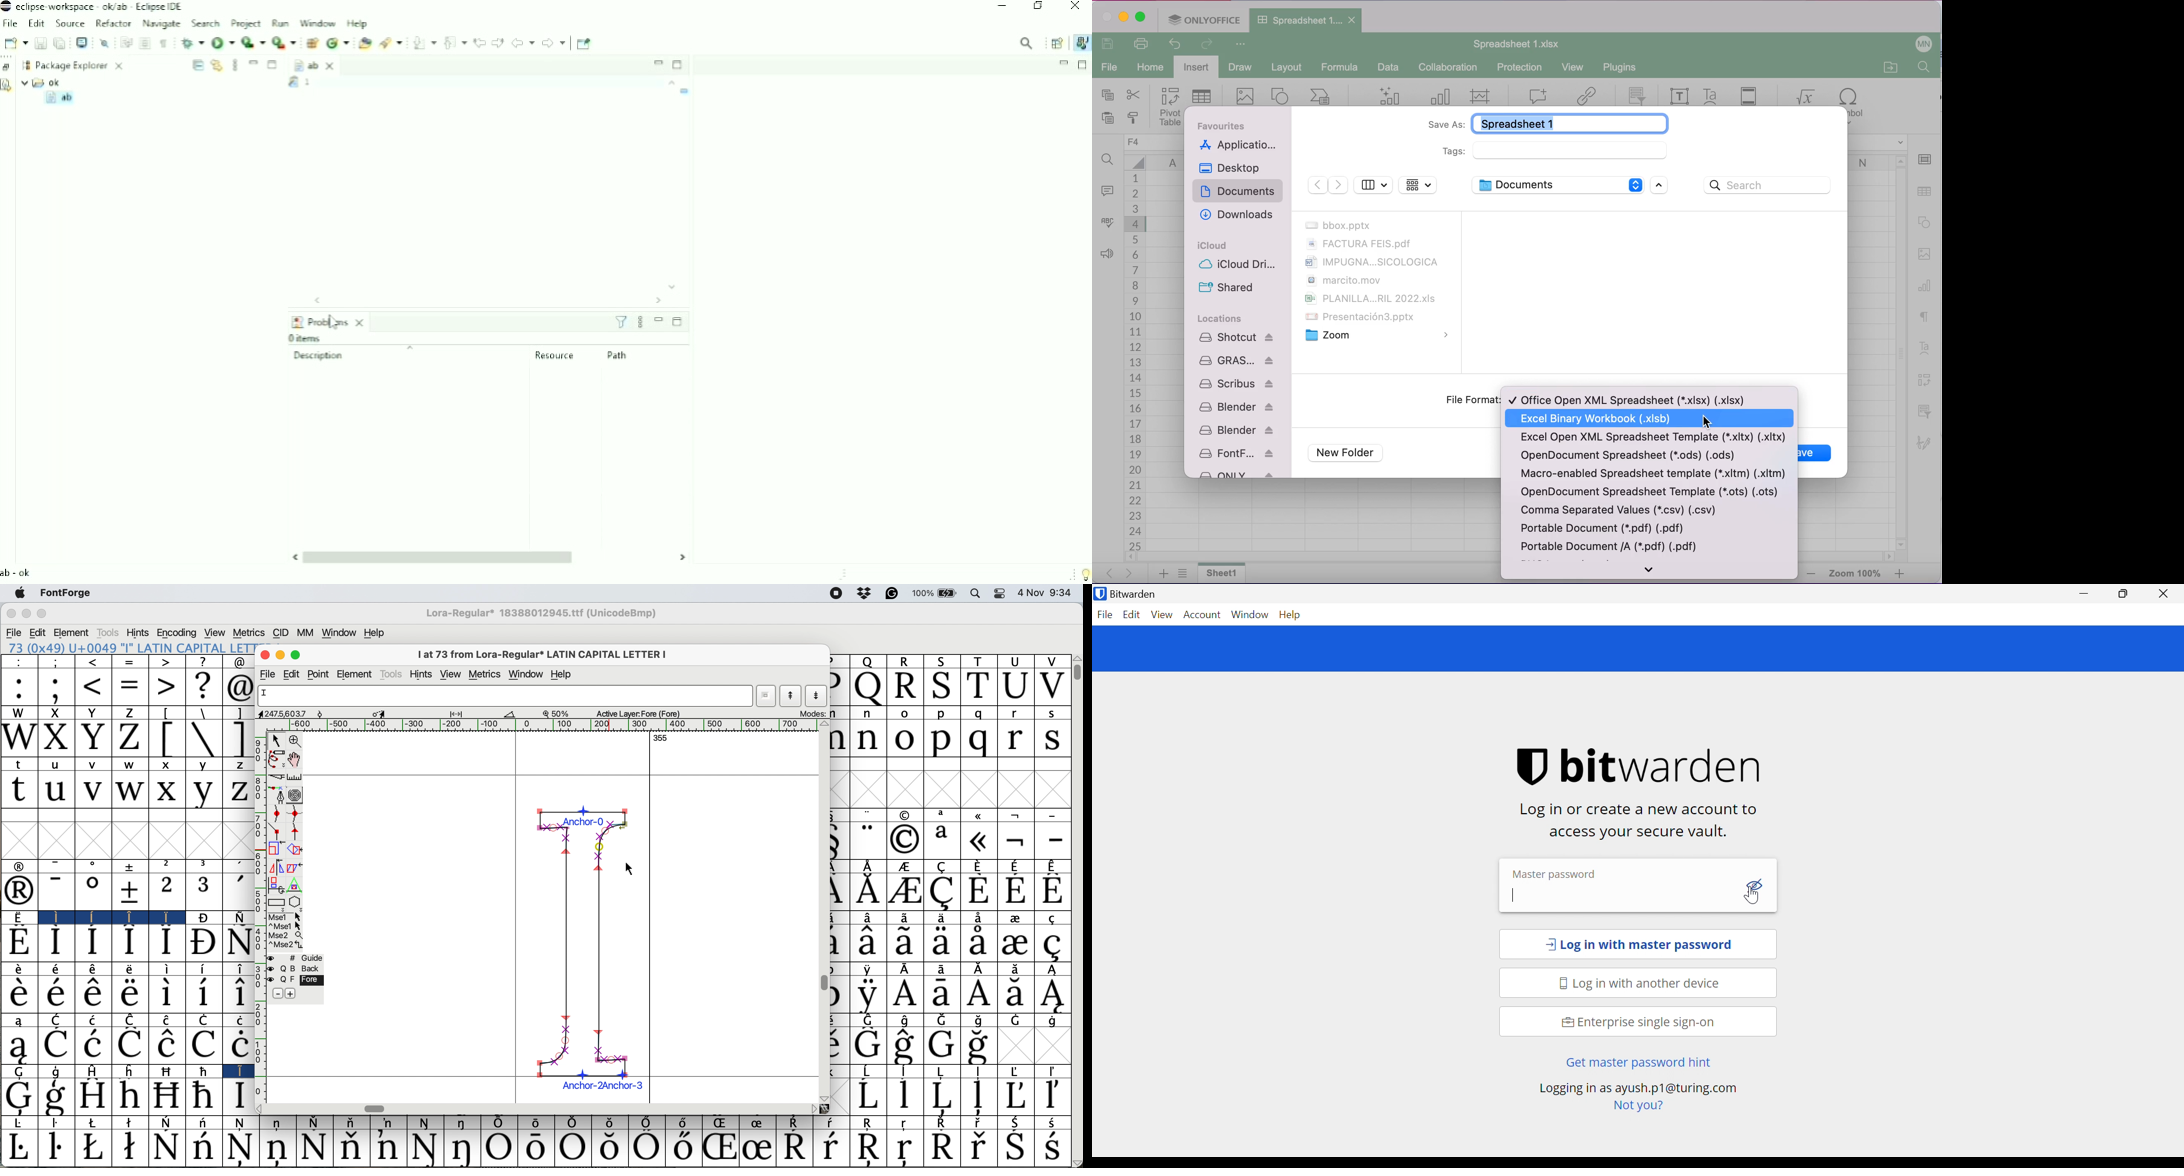 The image size is (2184, 1176). What do you see at coordinates (767, 696) in the screenshot?
I see `current wordlist` at bounding box center [767, 696].